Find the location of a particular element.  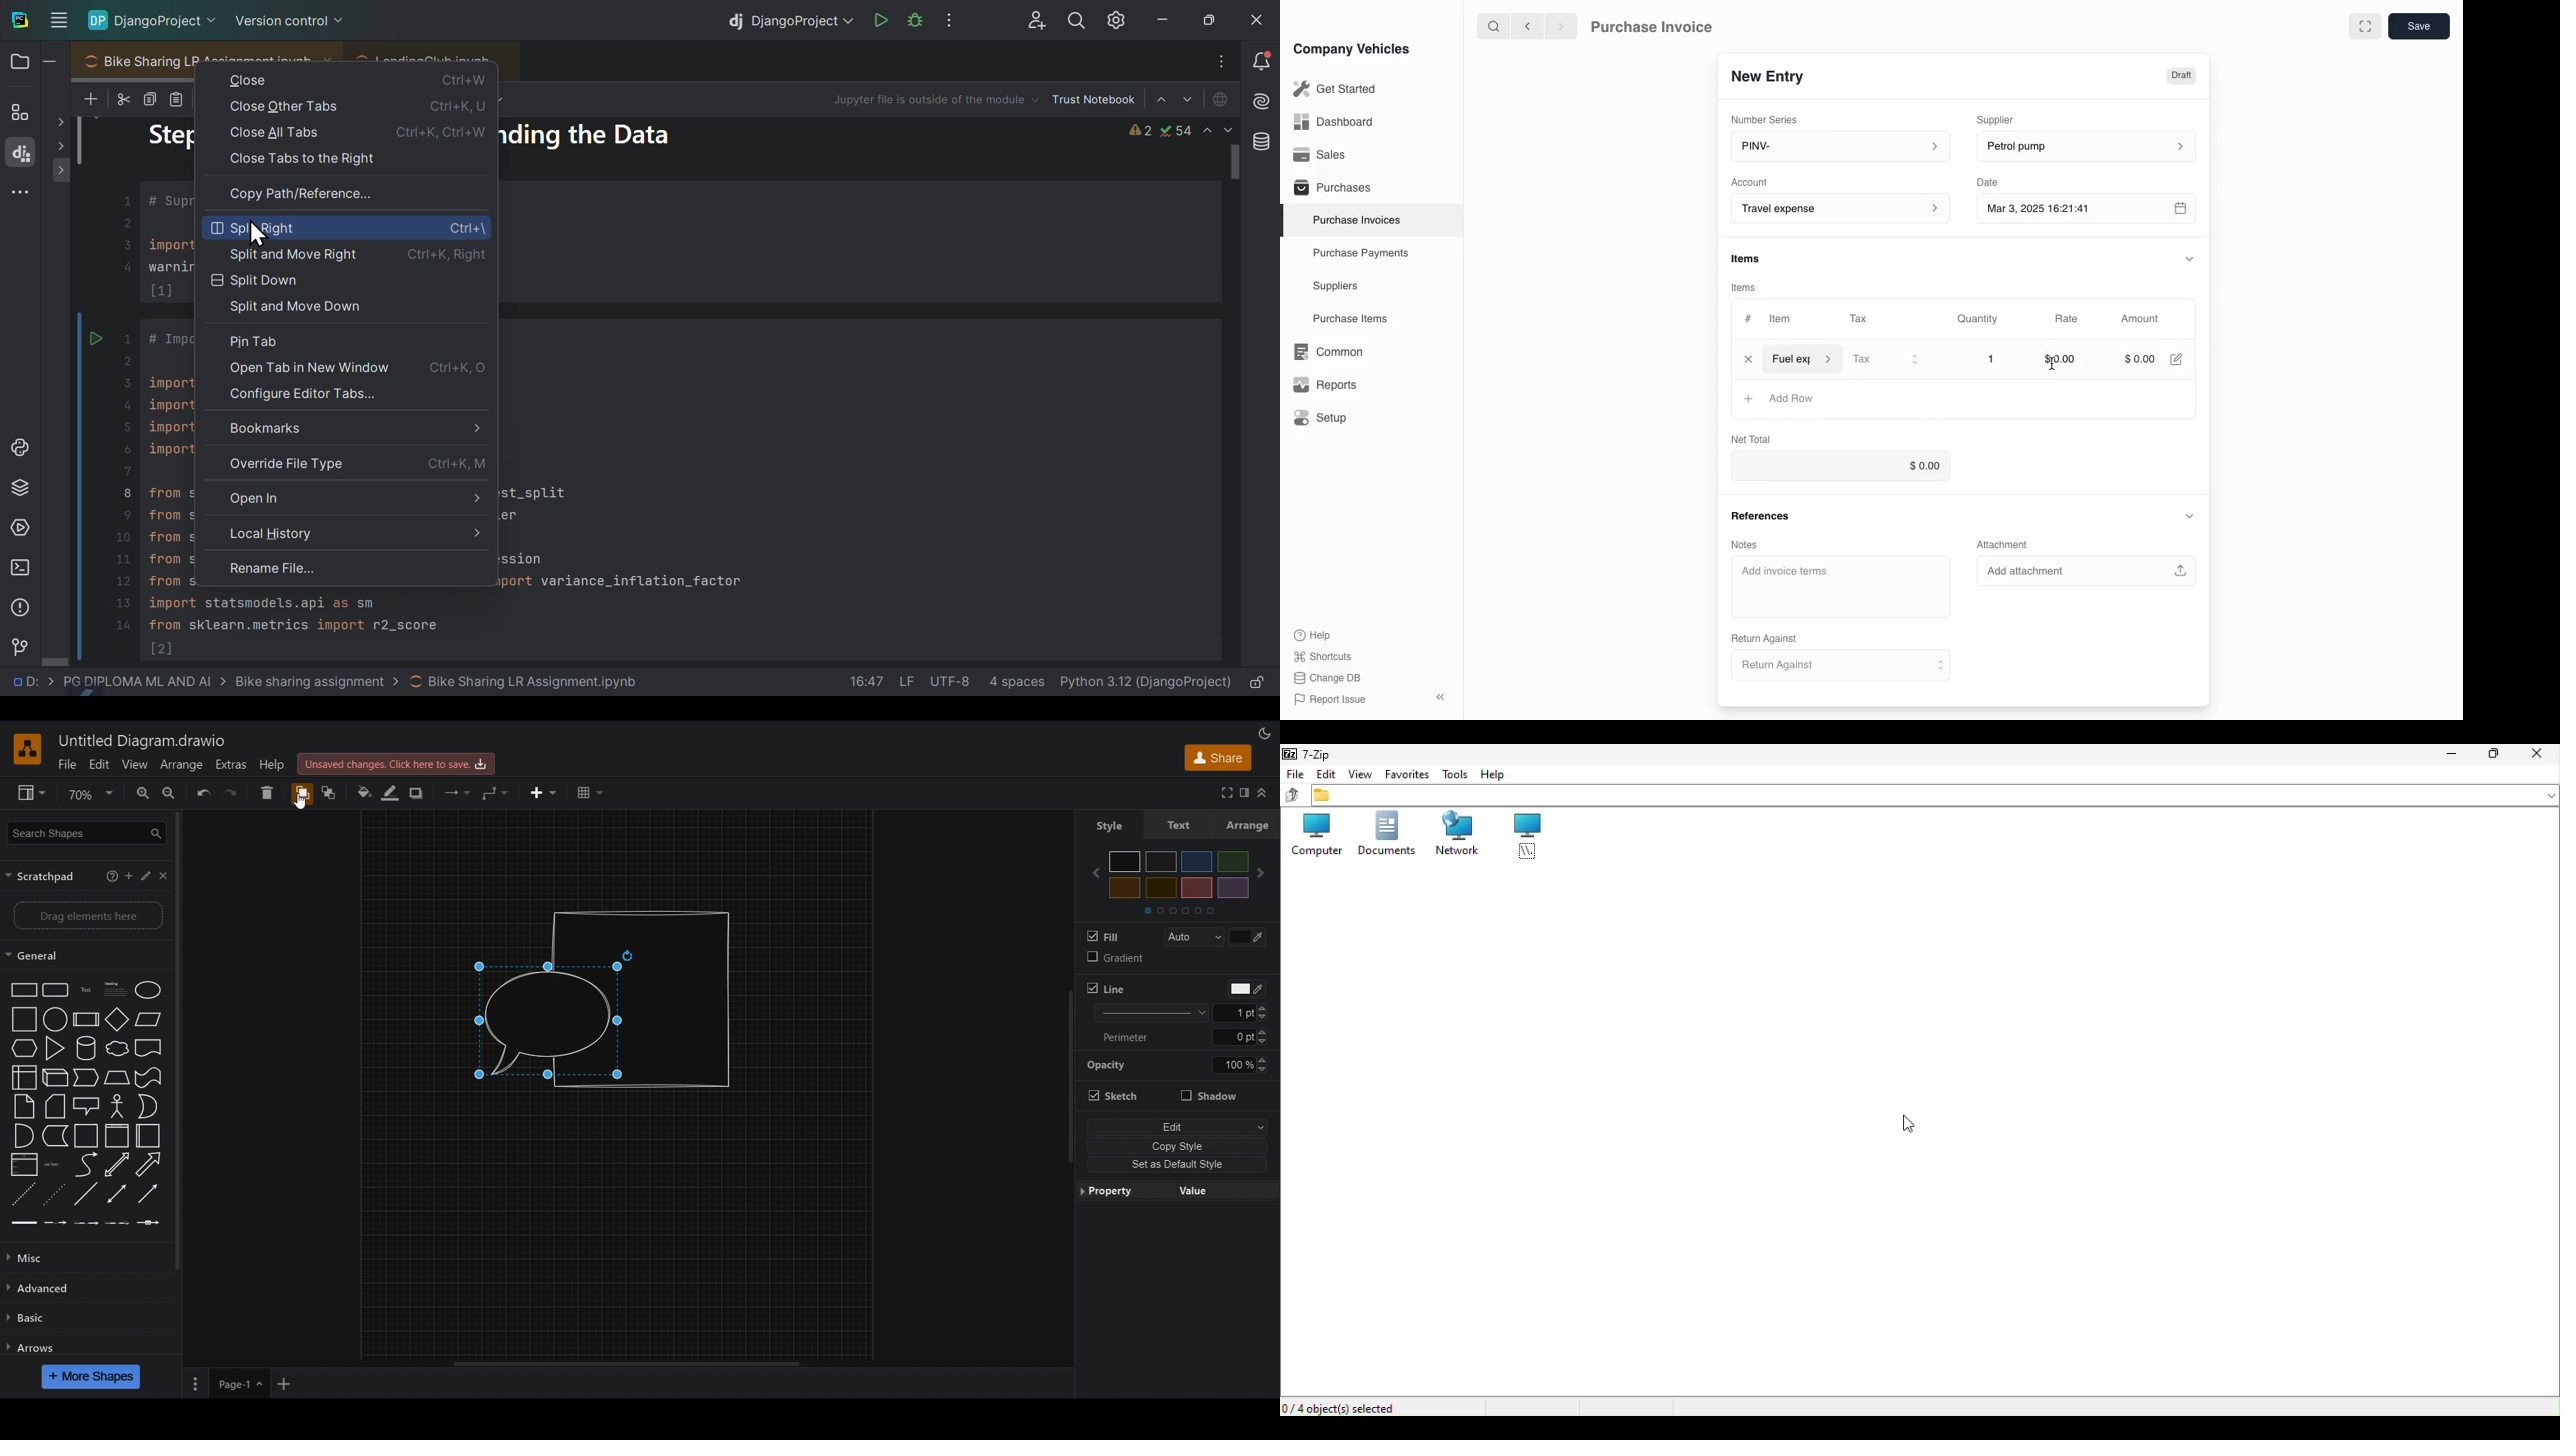

Directional connector is located at coordinates (147, 1194).